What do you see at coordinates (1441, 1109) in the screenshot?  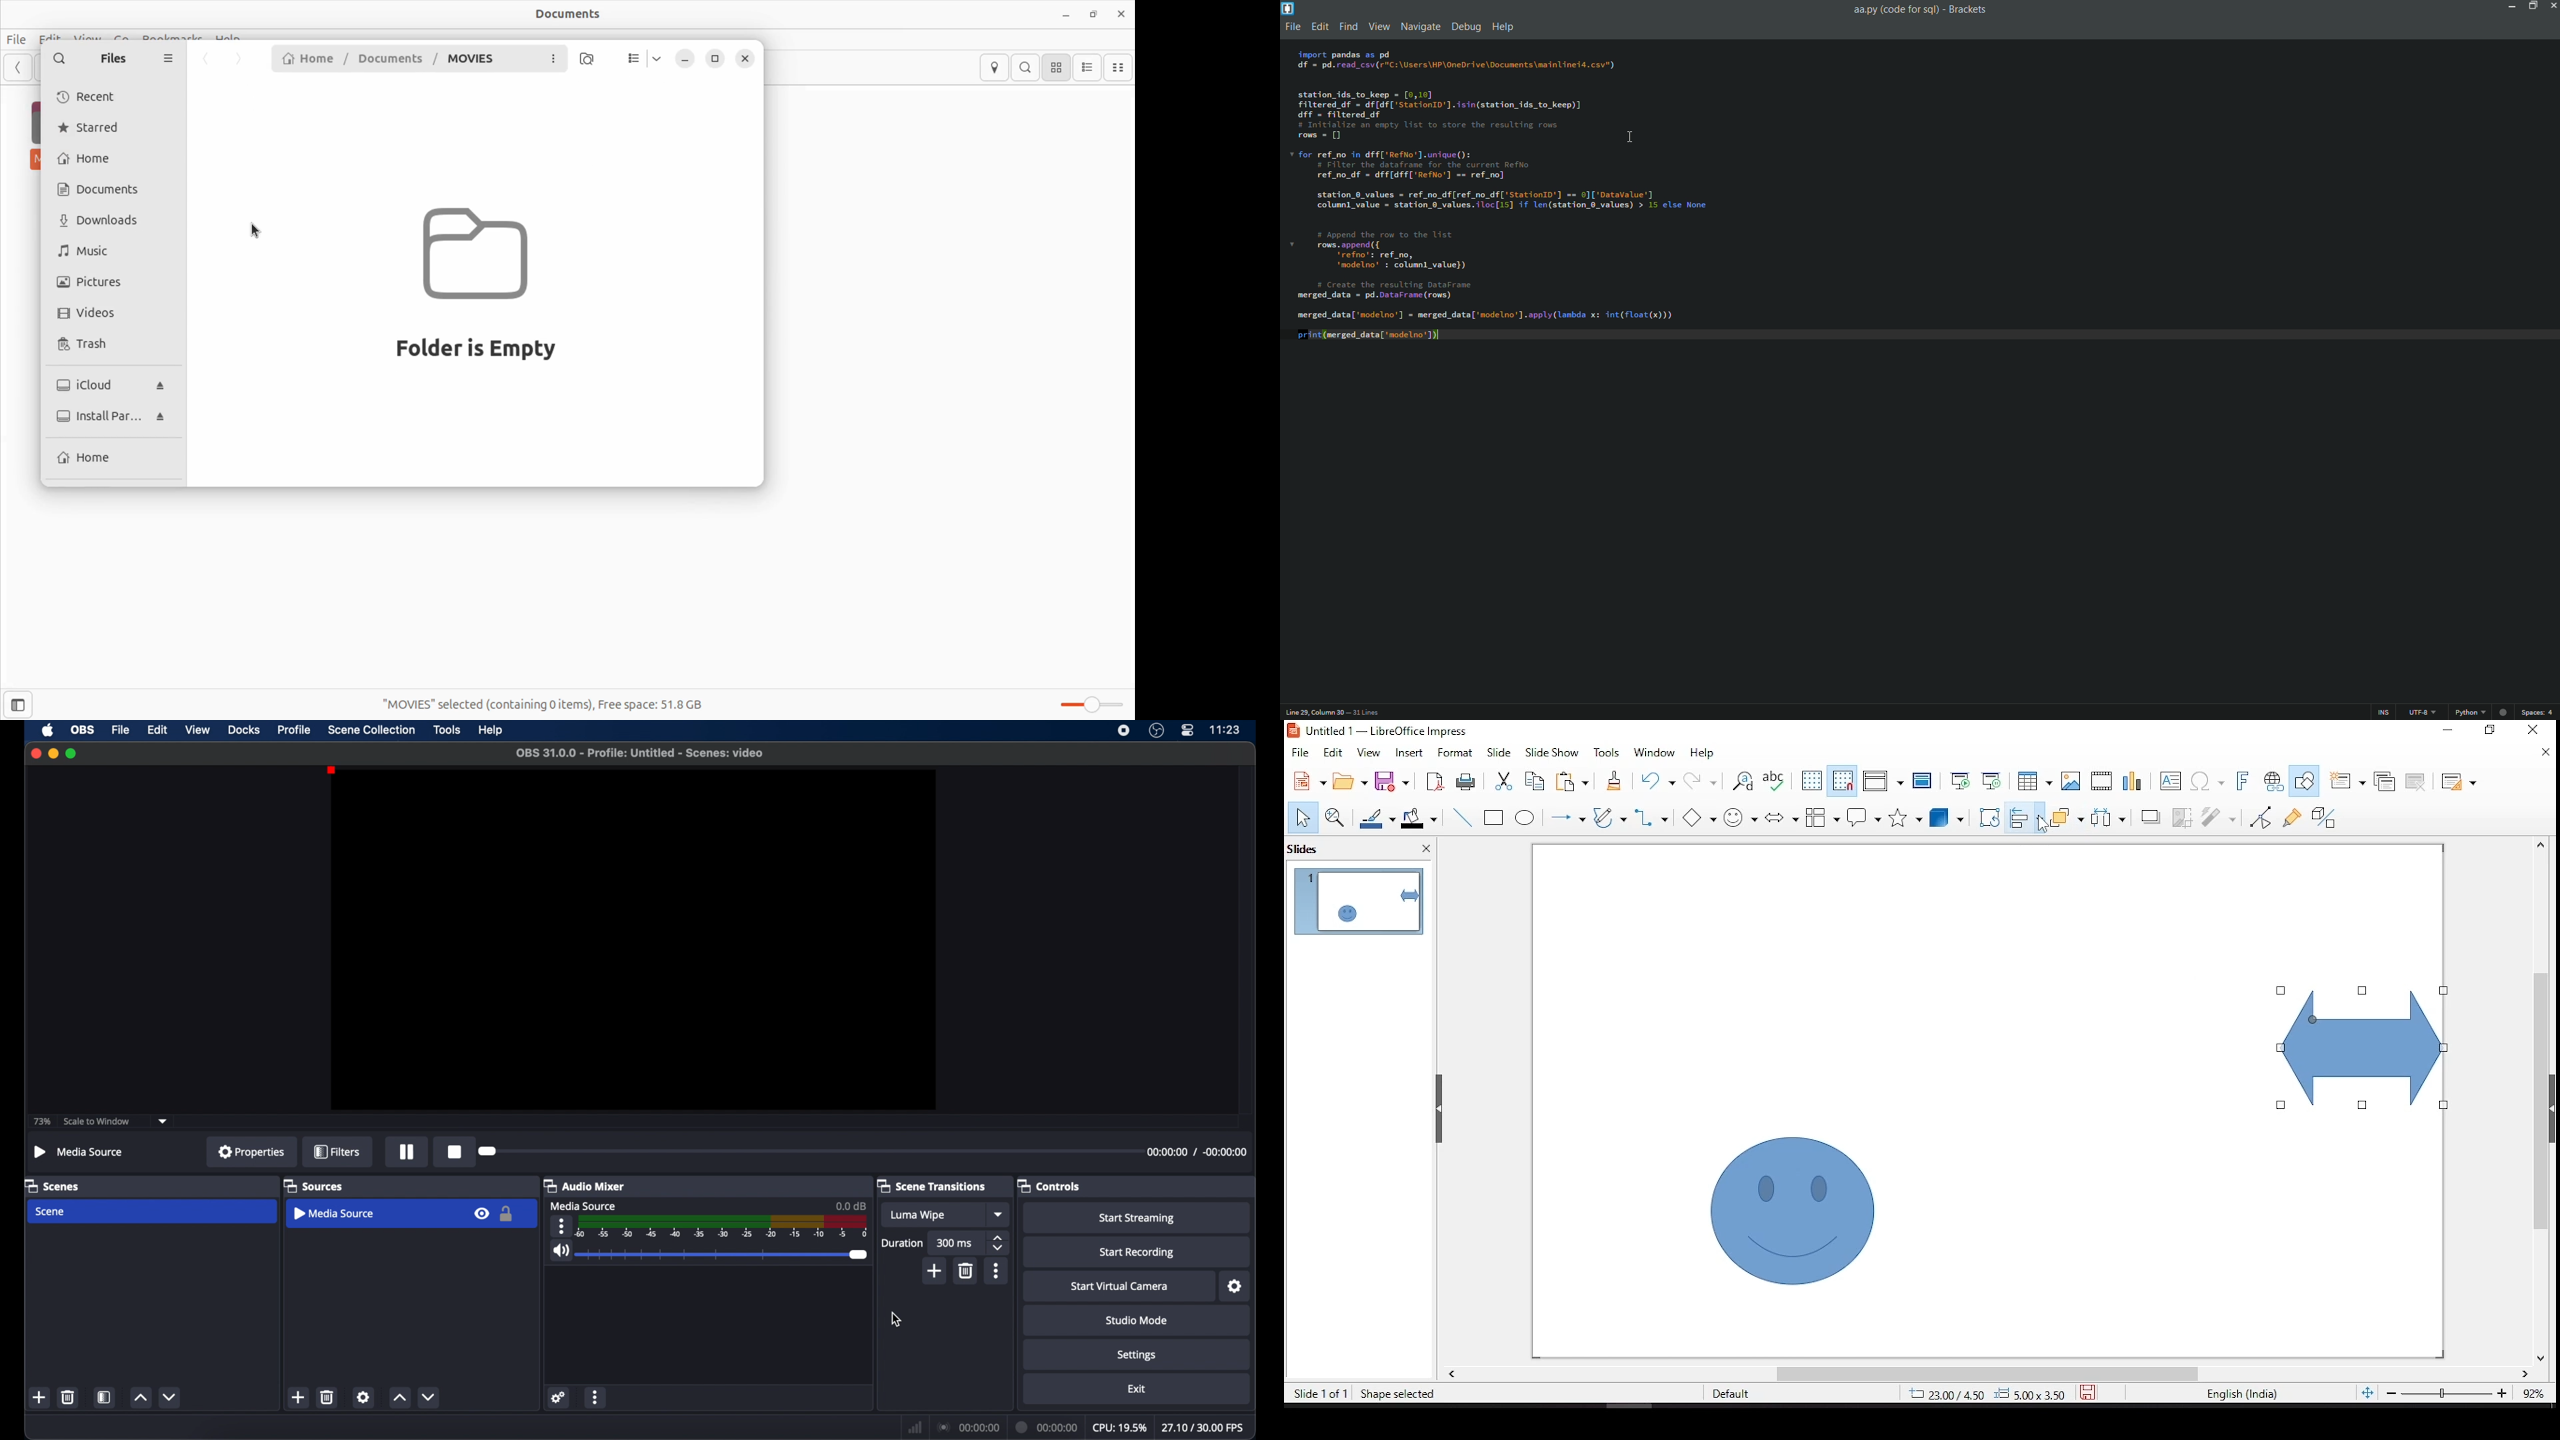 I see `drag handle` at bounding box center [1441, 1109].